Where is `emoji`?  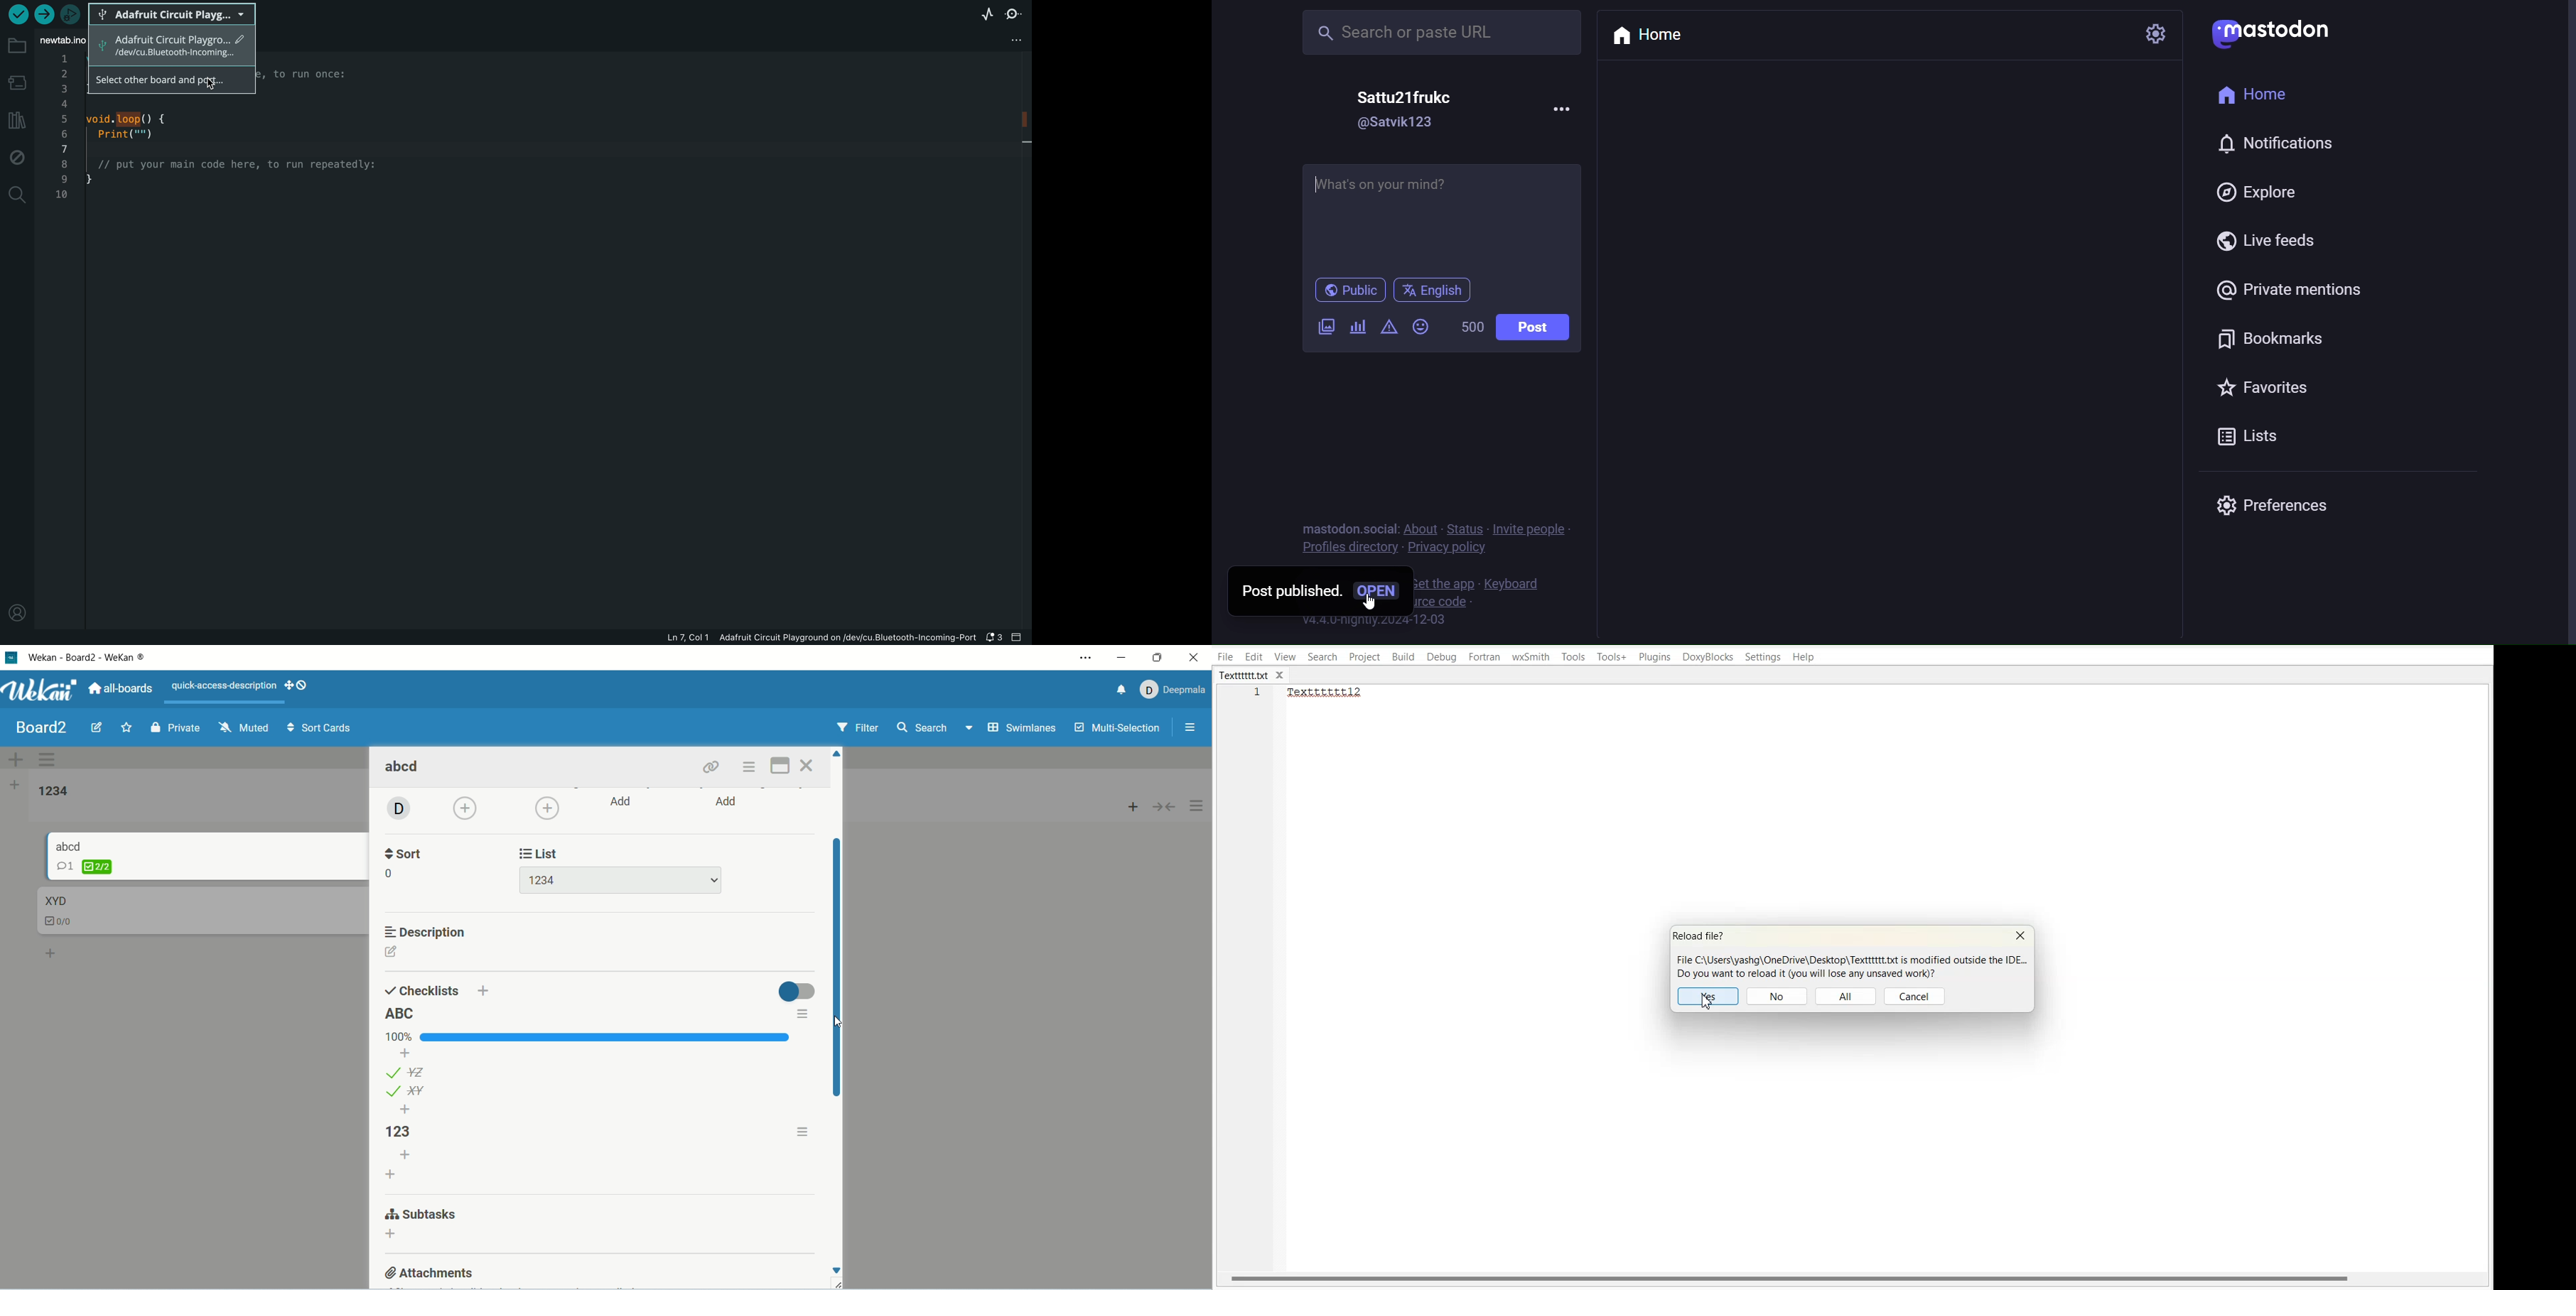
emoji is located at coordinates (1421, 327).